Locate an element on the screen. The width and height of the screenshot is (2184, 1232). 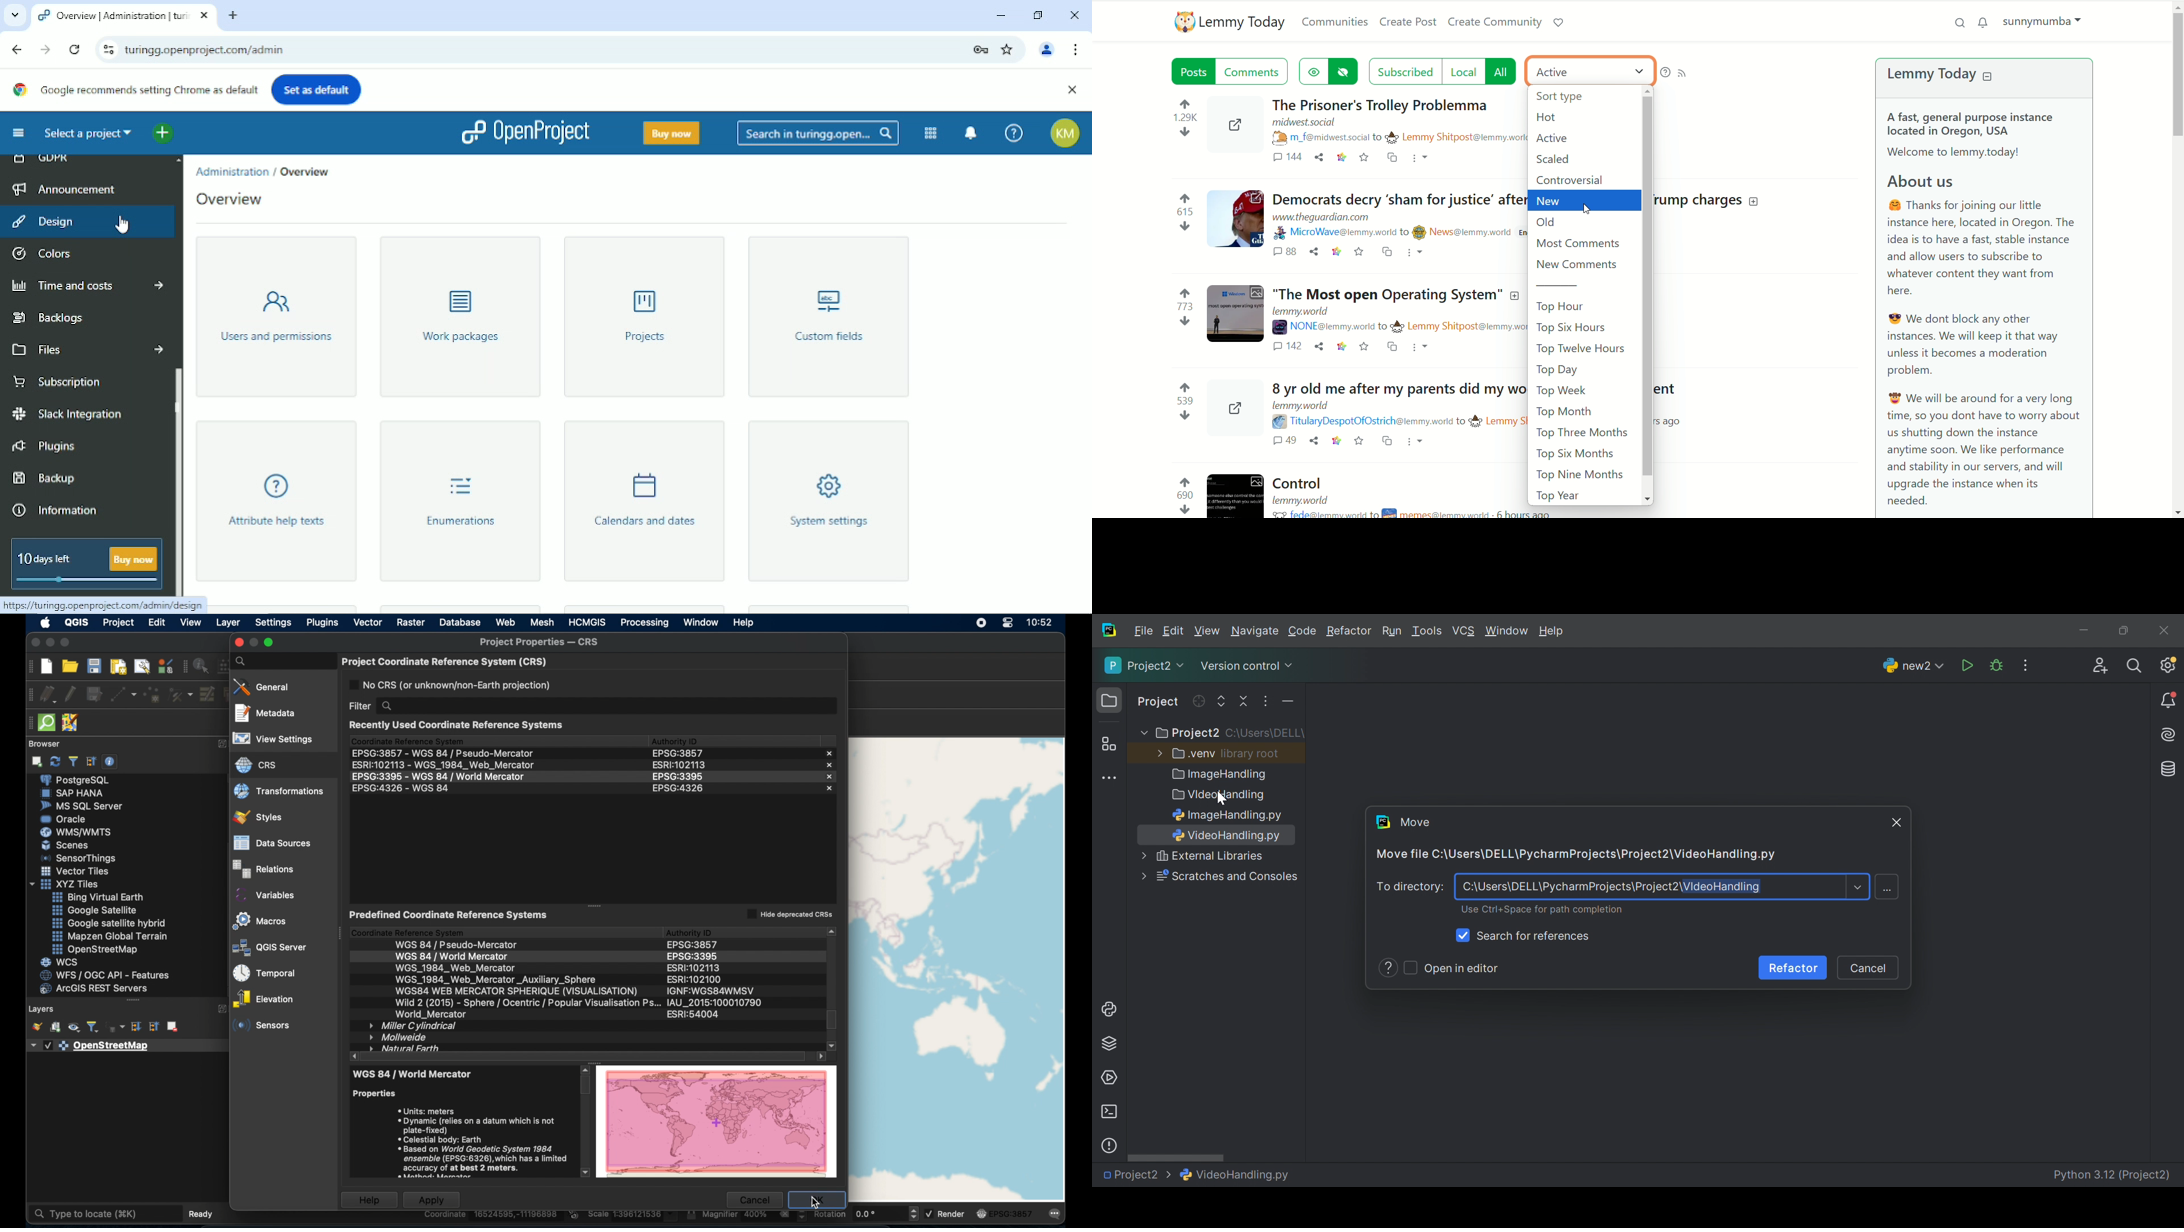
add group is located at coordinates (56, 1027).